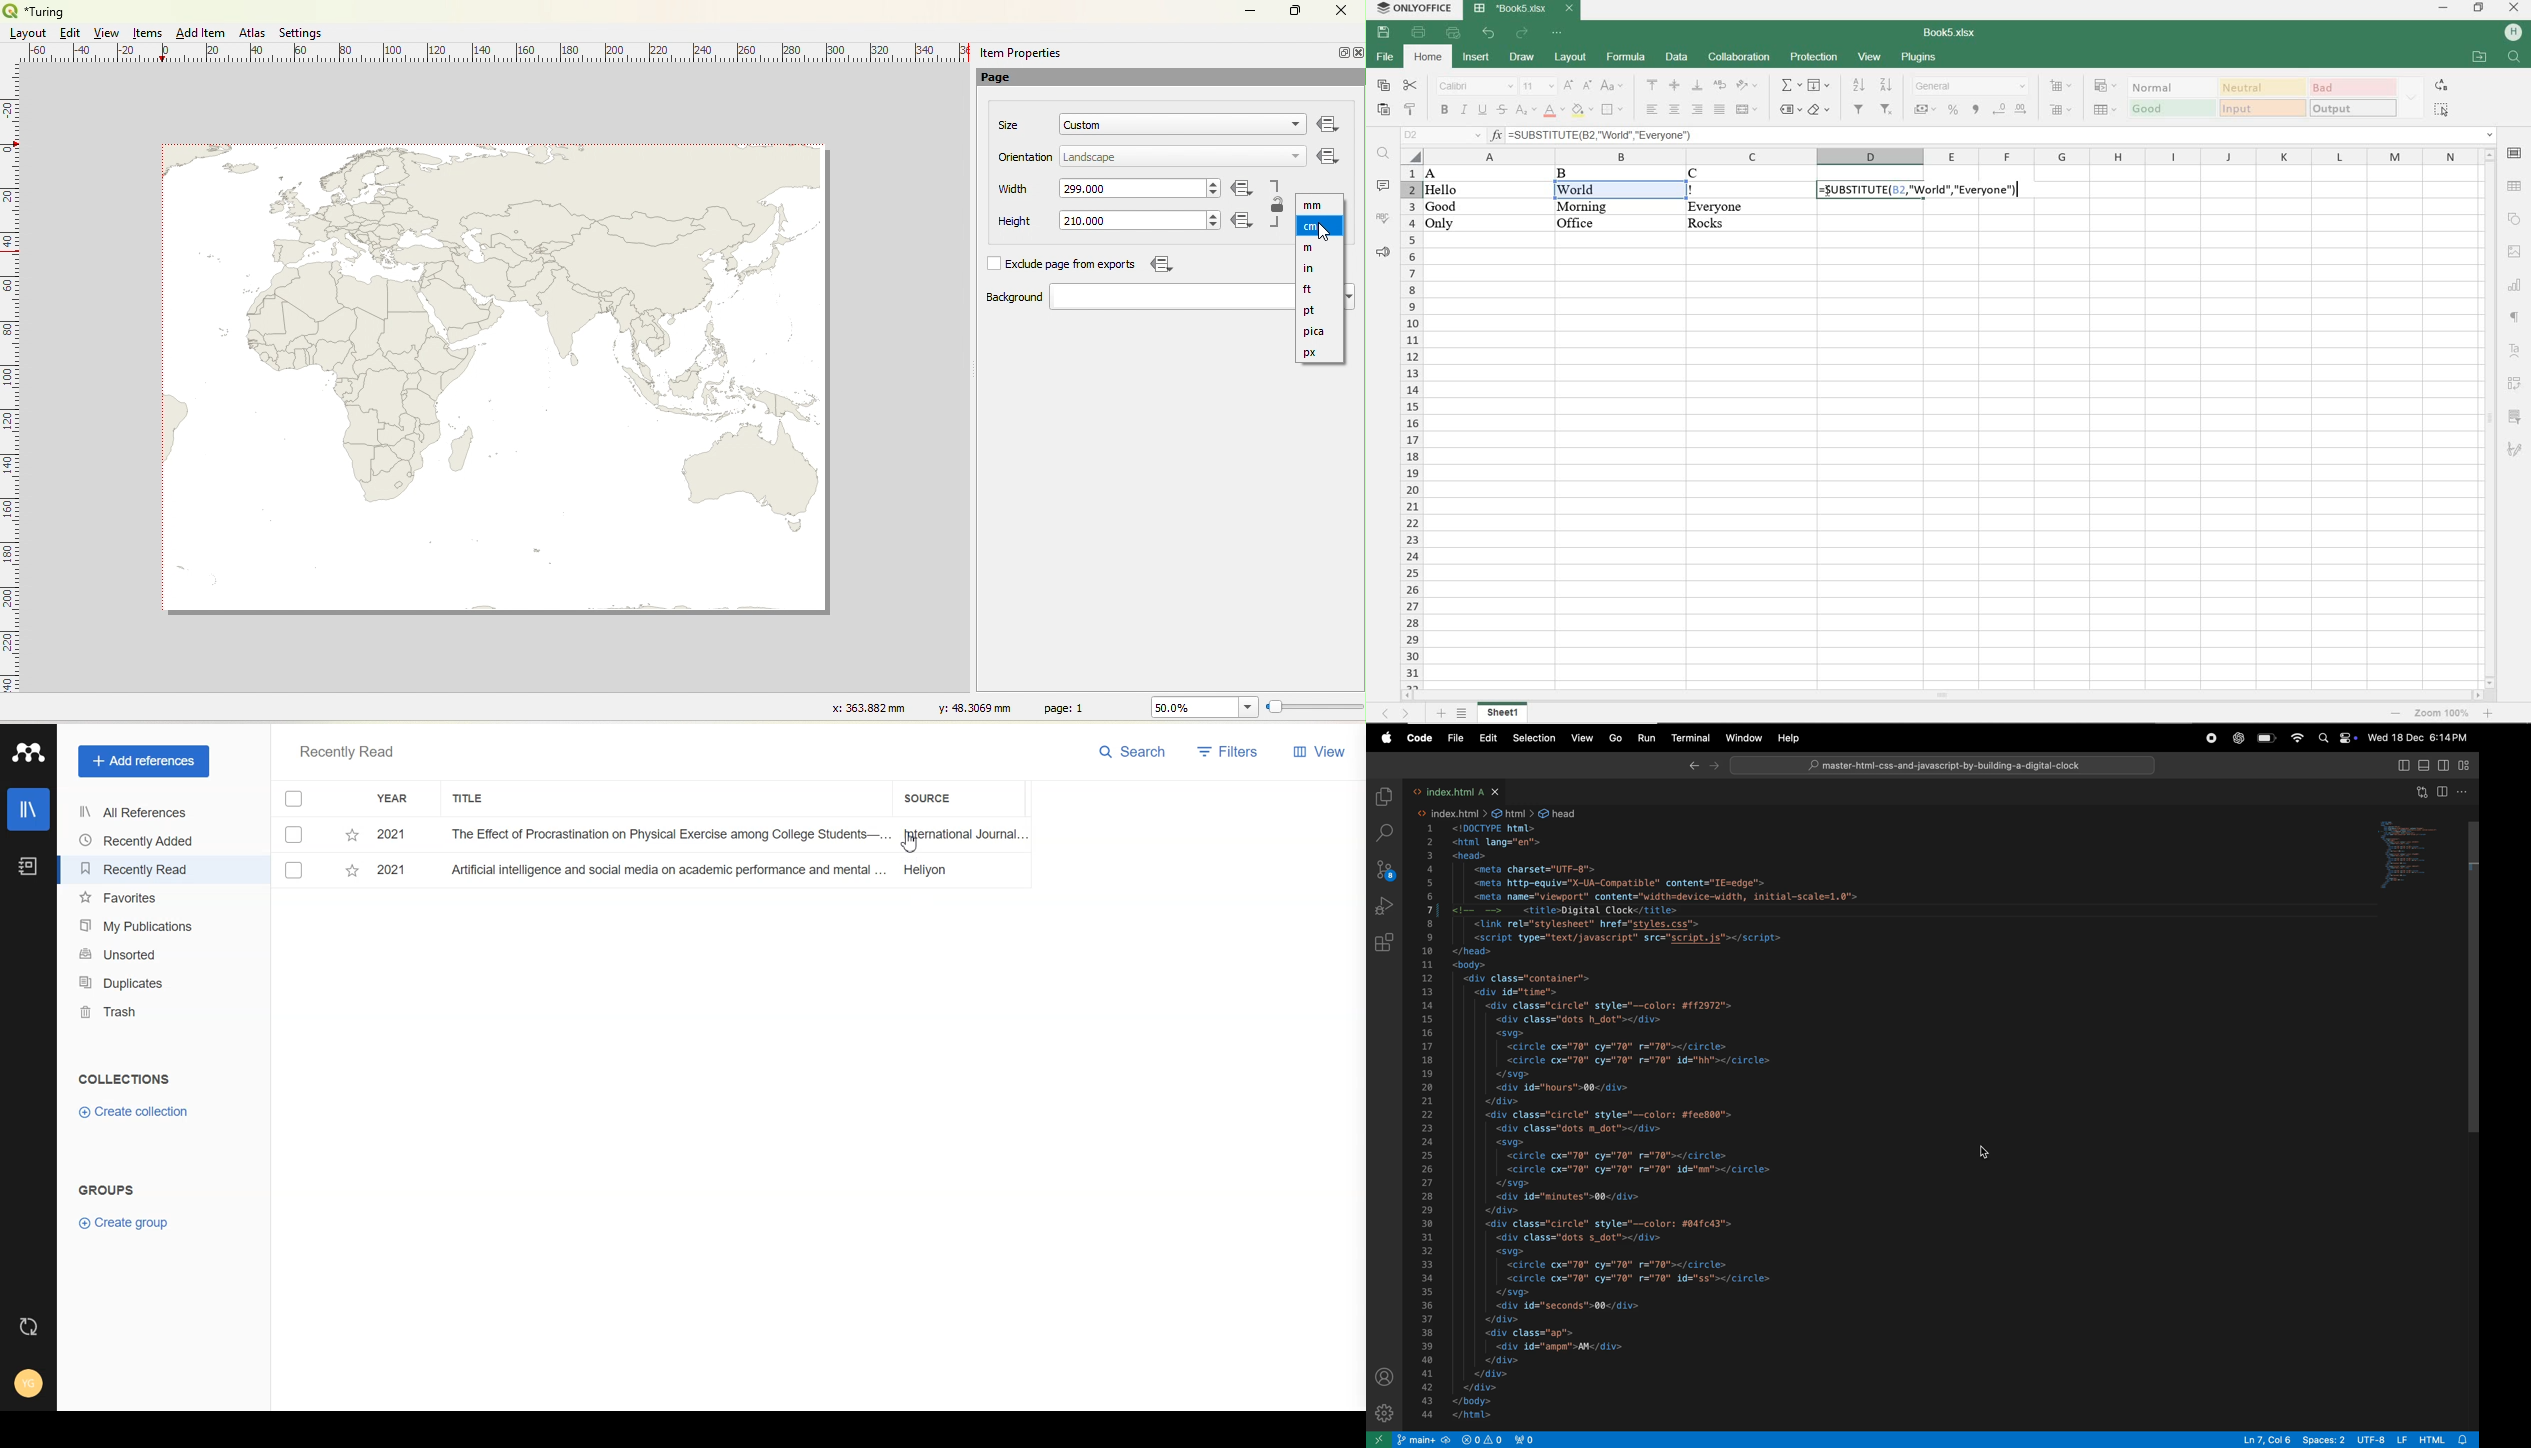 The height and width of the screenshot is (1456, 2548). What do you see at coordinates (2382, 1439) in the screenshot?
I see `utf -8` at bounding box center [2382, 1439].